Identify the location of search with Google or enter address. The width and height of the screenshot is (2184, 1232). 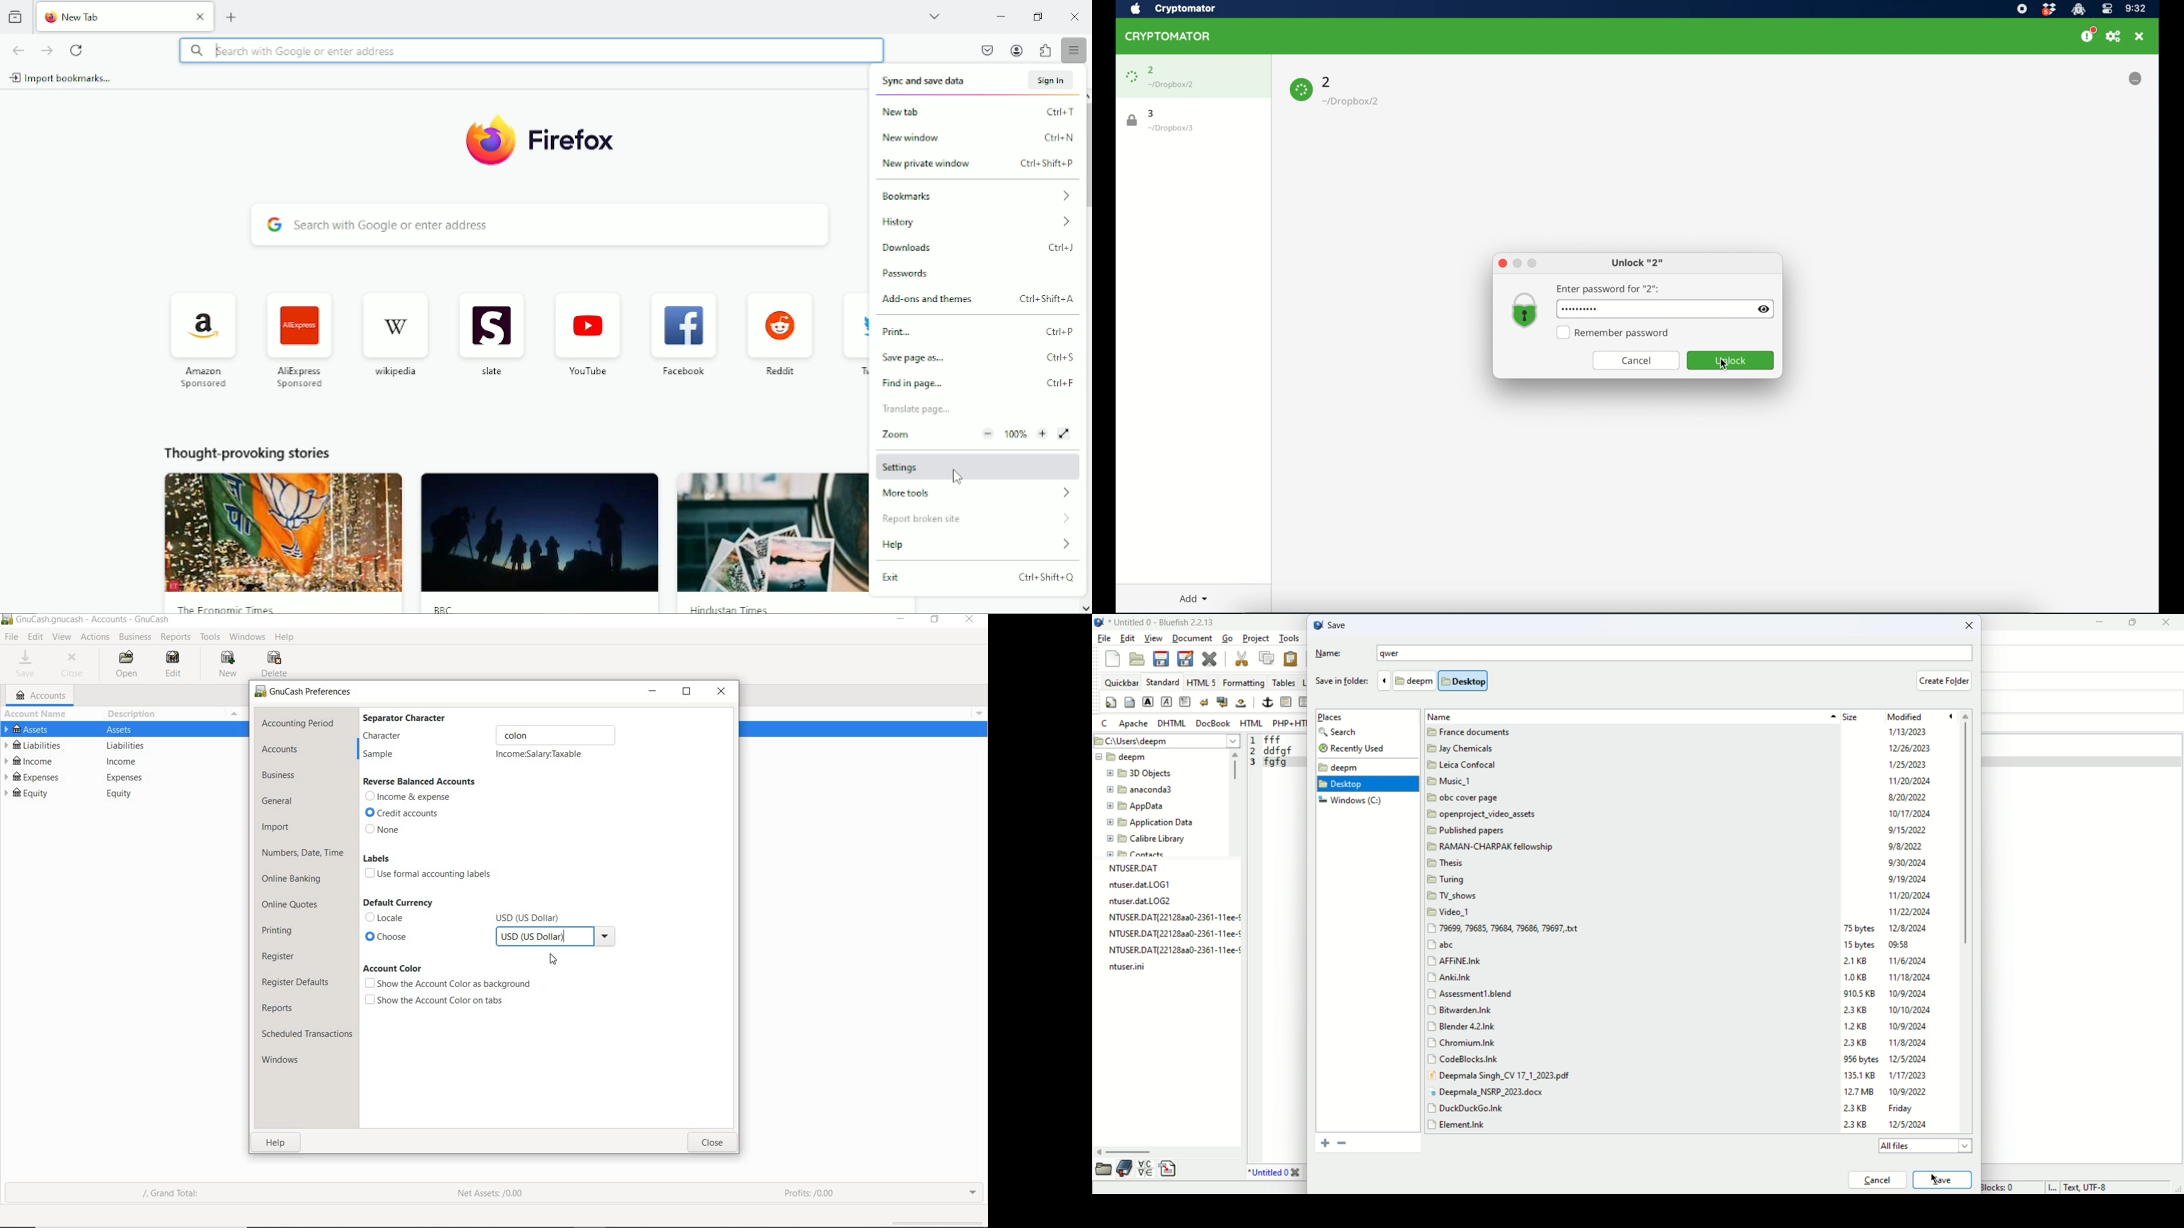
(530, 49).